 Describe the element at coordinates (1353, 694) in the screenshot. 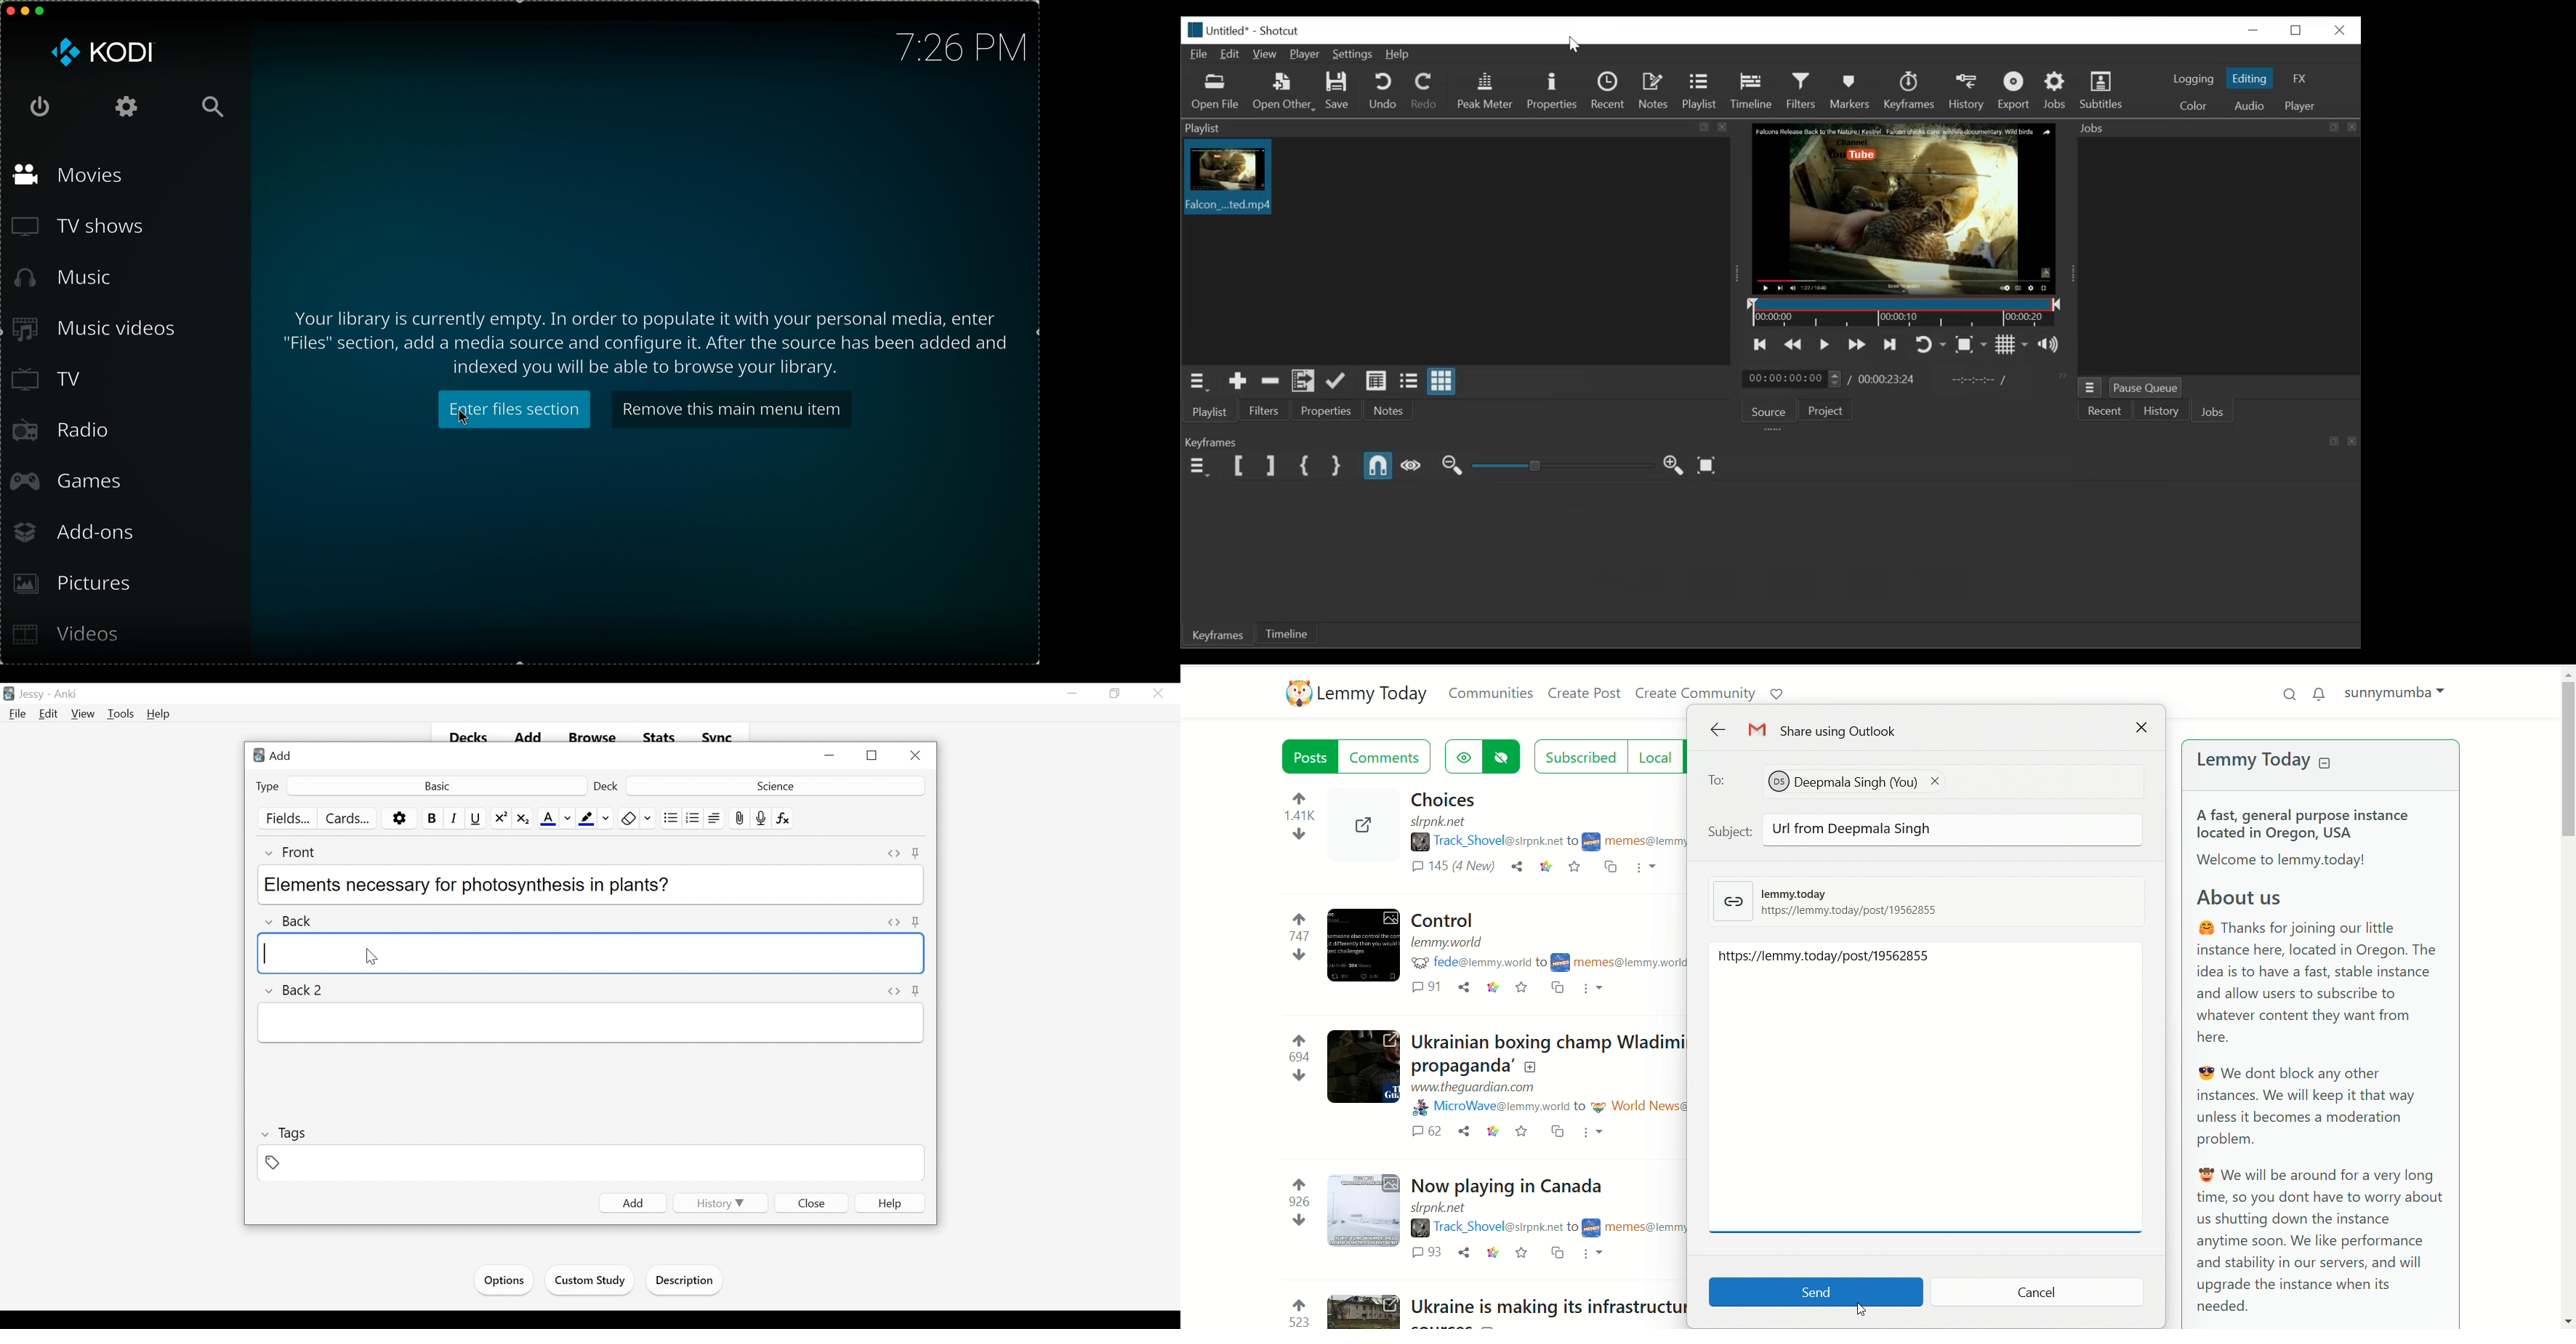

I see `lemmy today logo and name` at that location.